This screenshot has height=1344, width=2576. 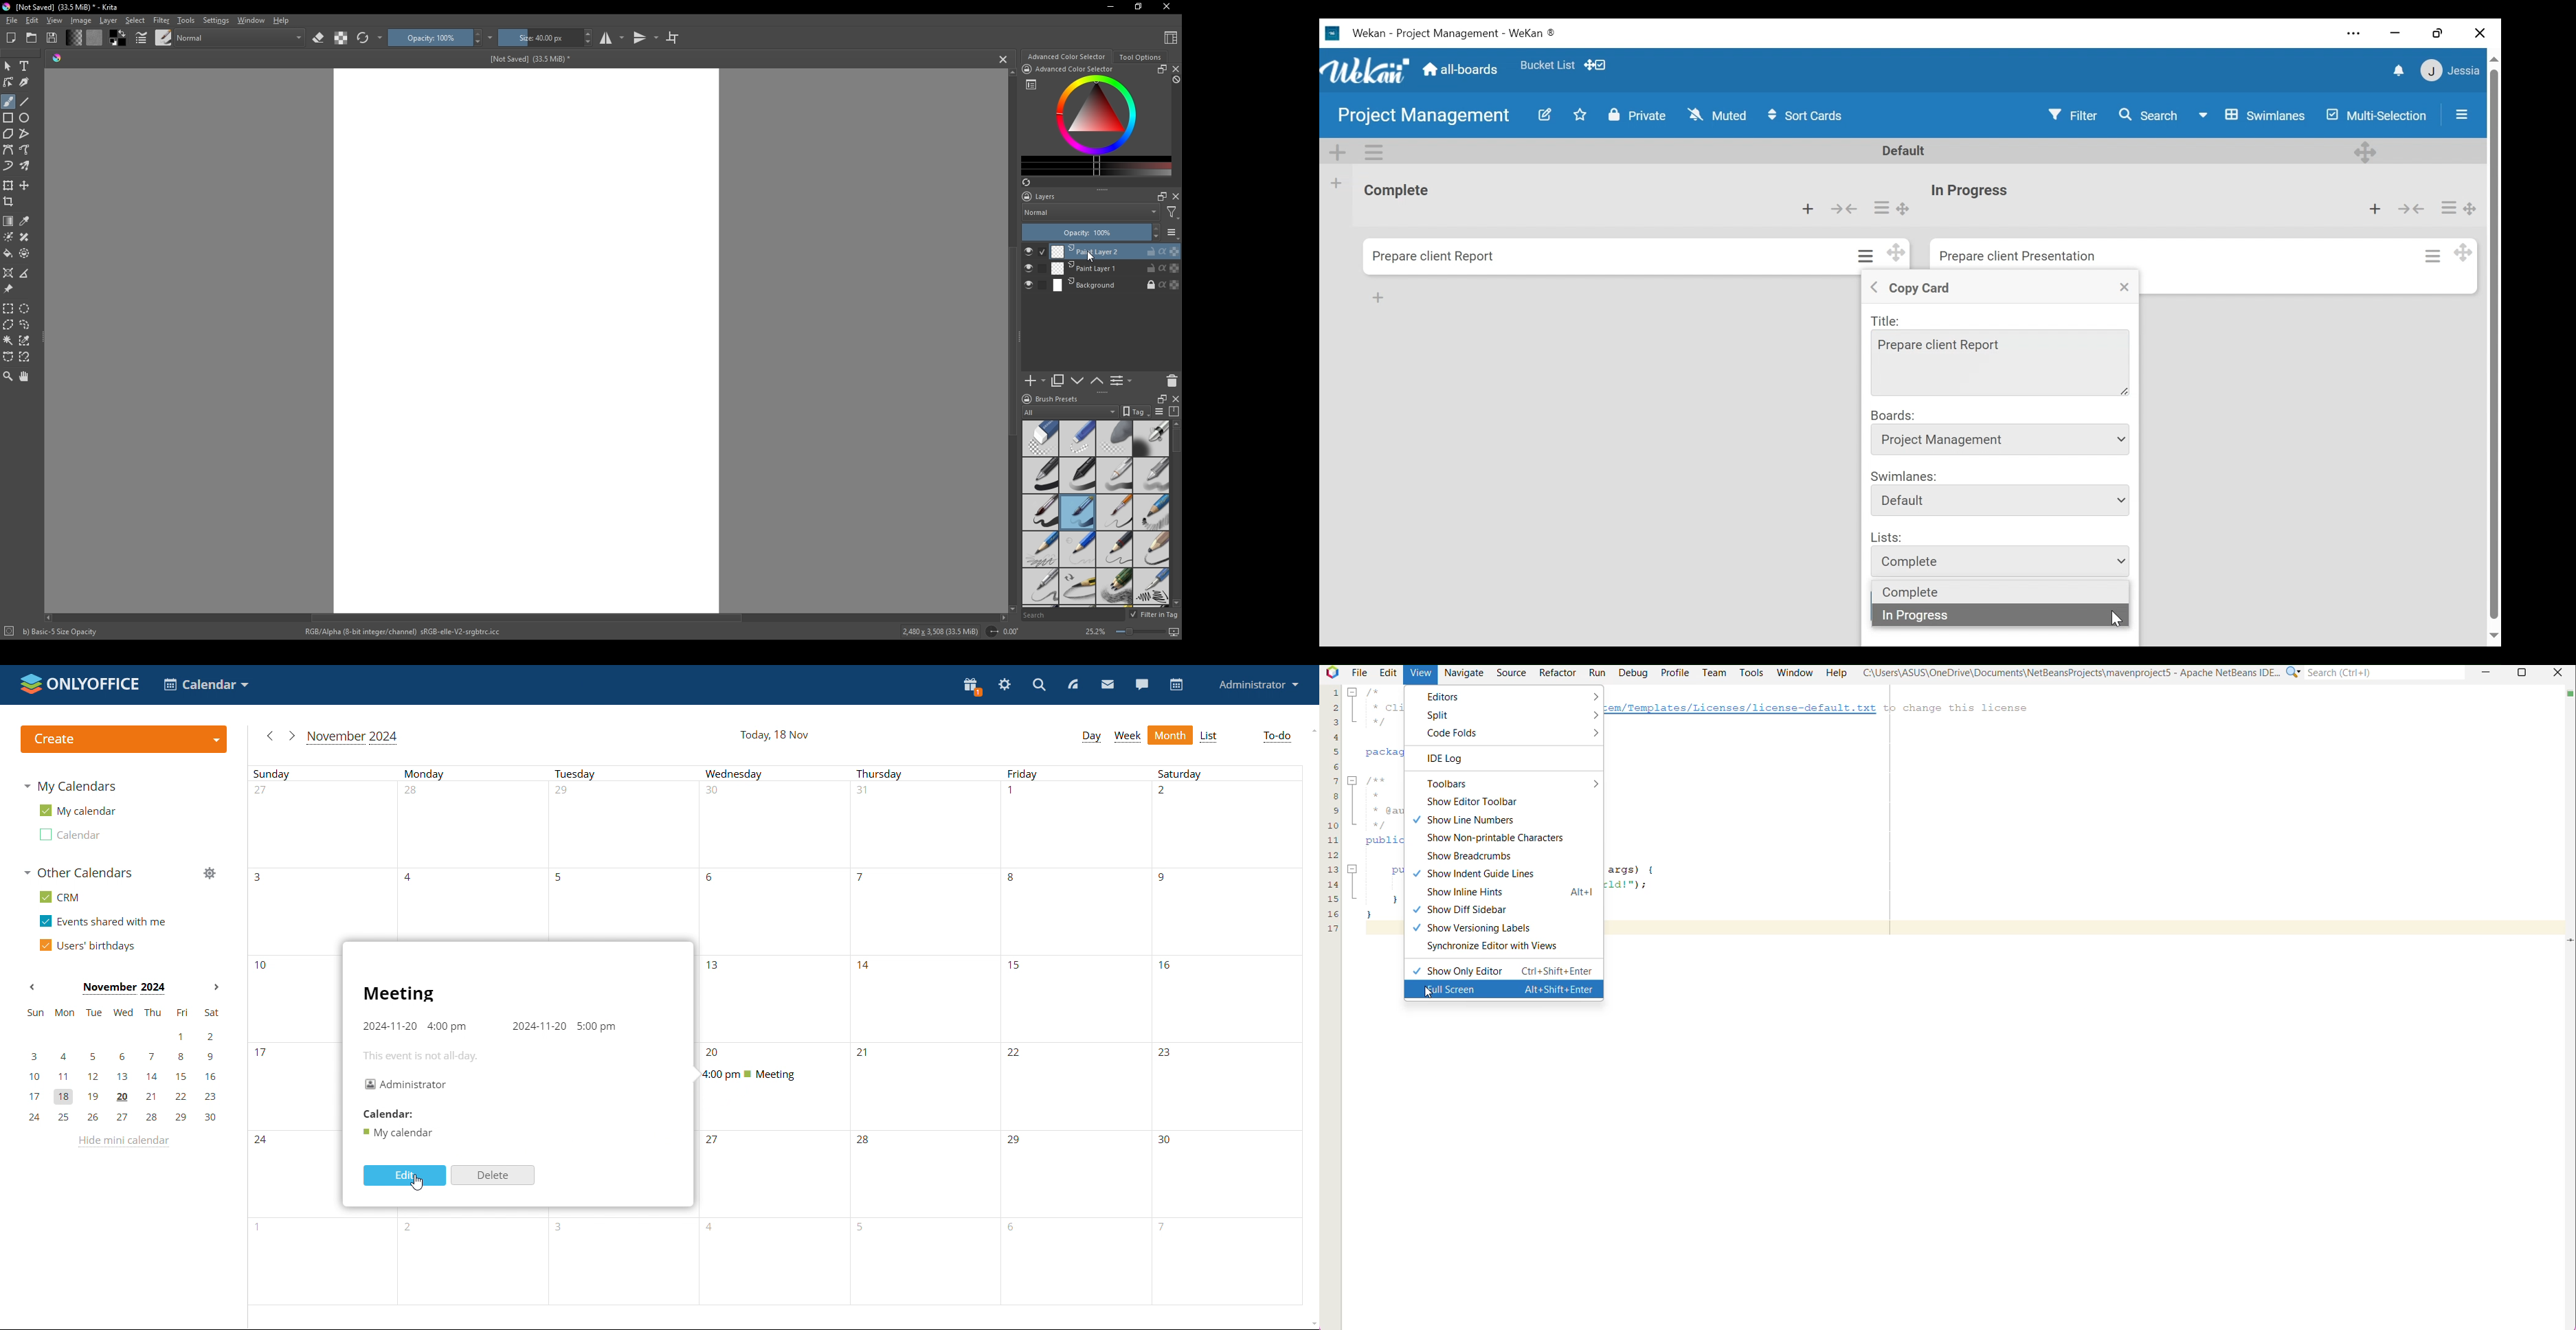 I want to click on check button, so click(x=1035, y=251).